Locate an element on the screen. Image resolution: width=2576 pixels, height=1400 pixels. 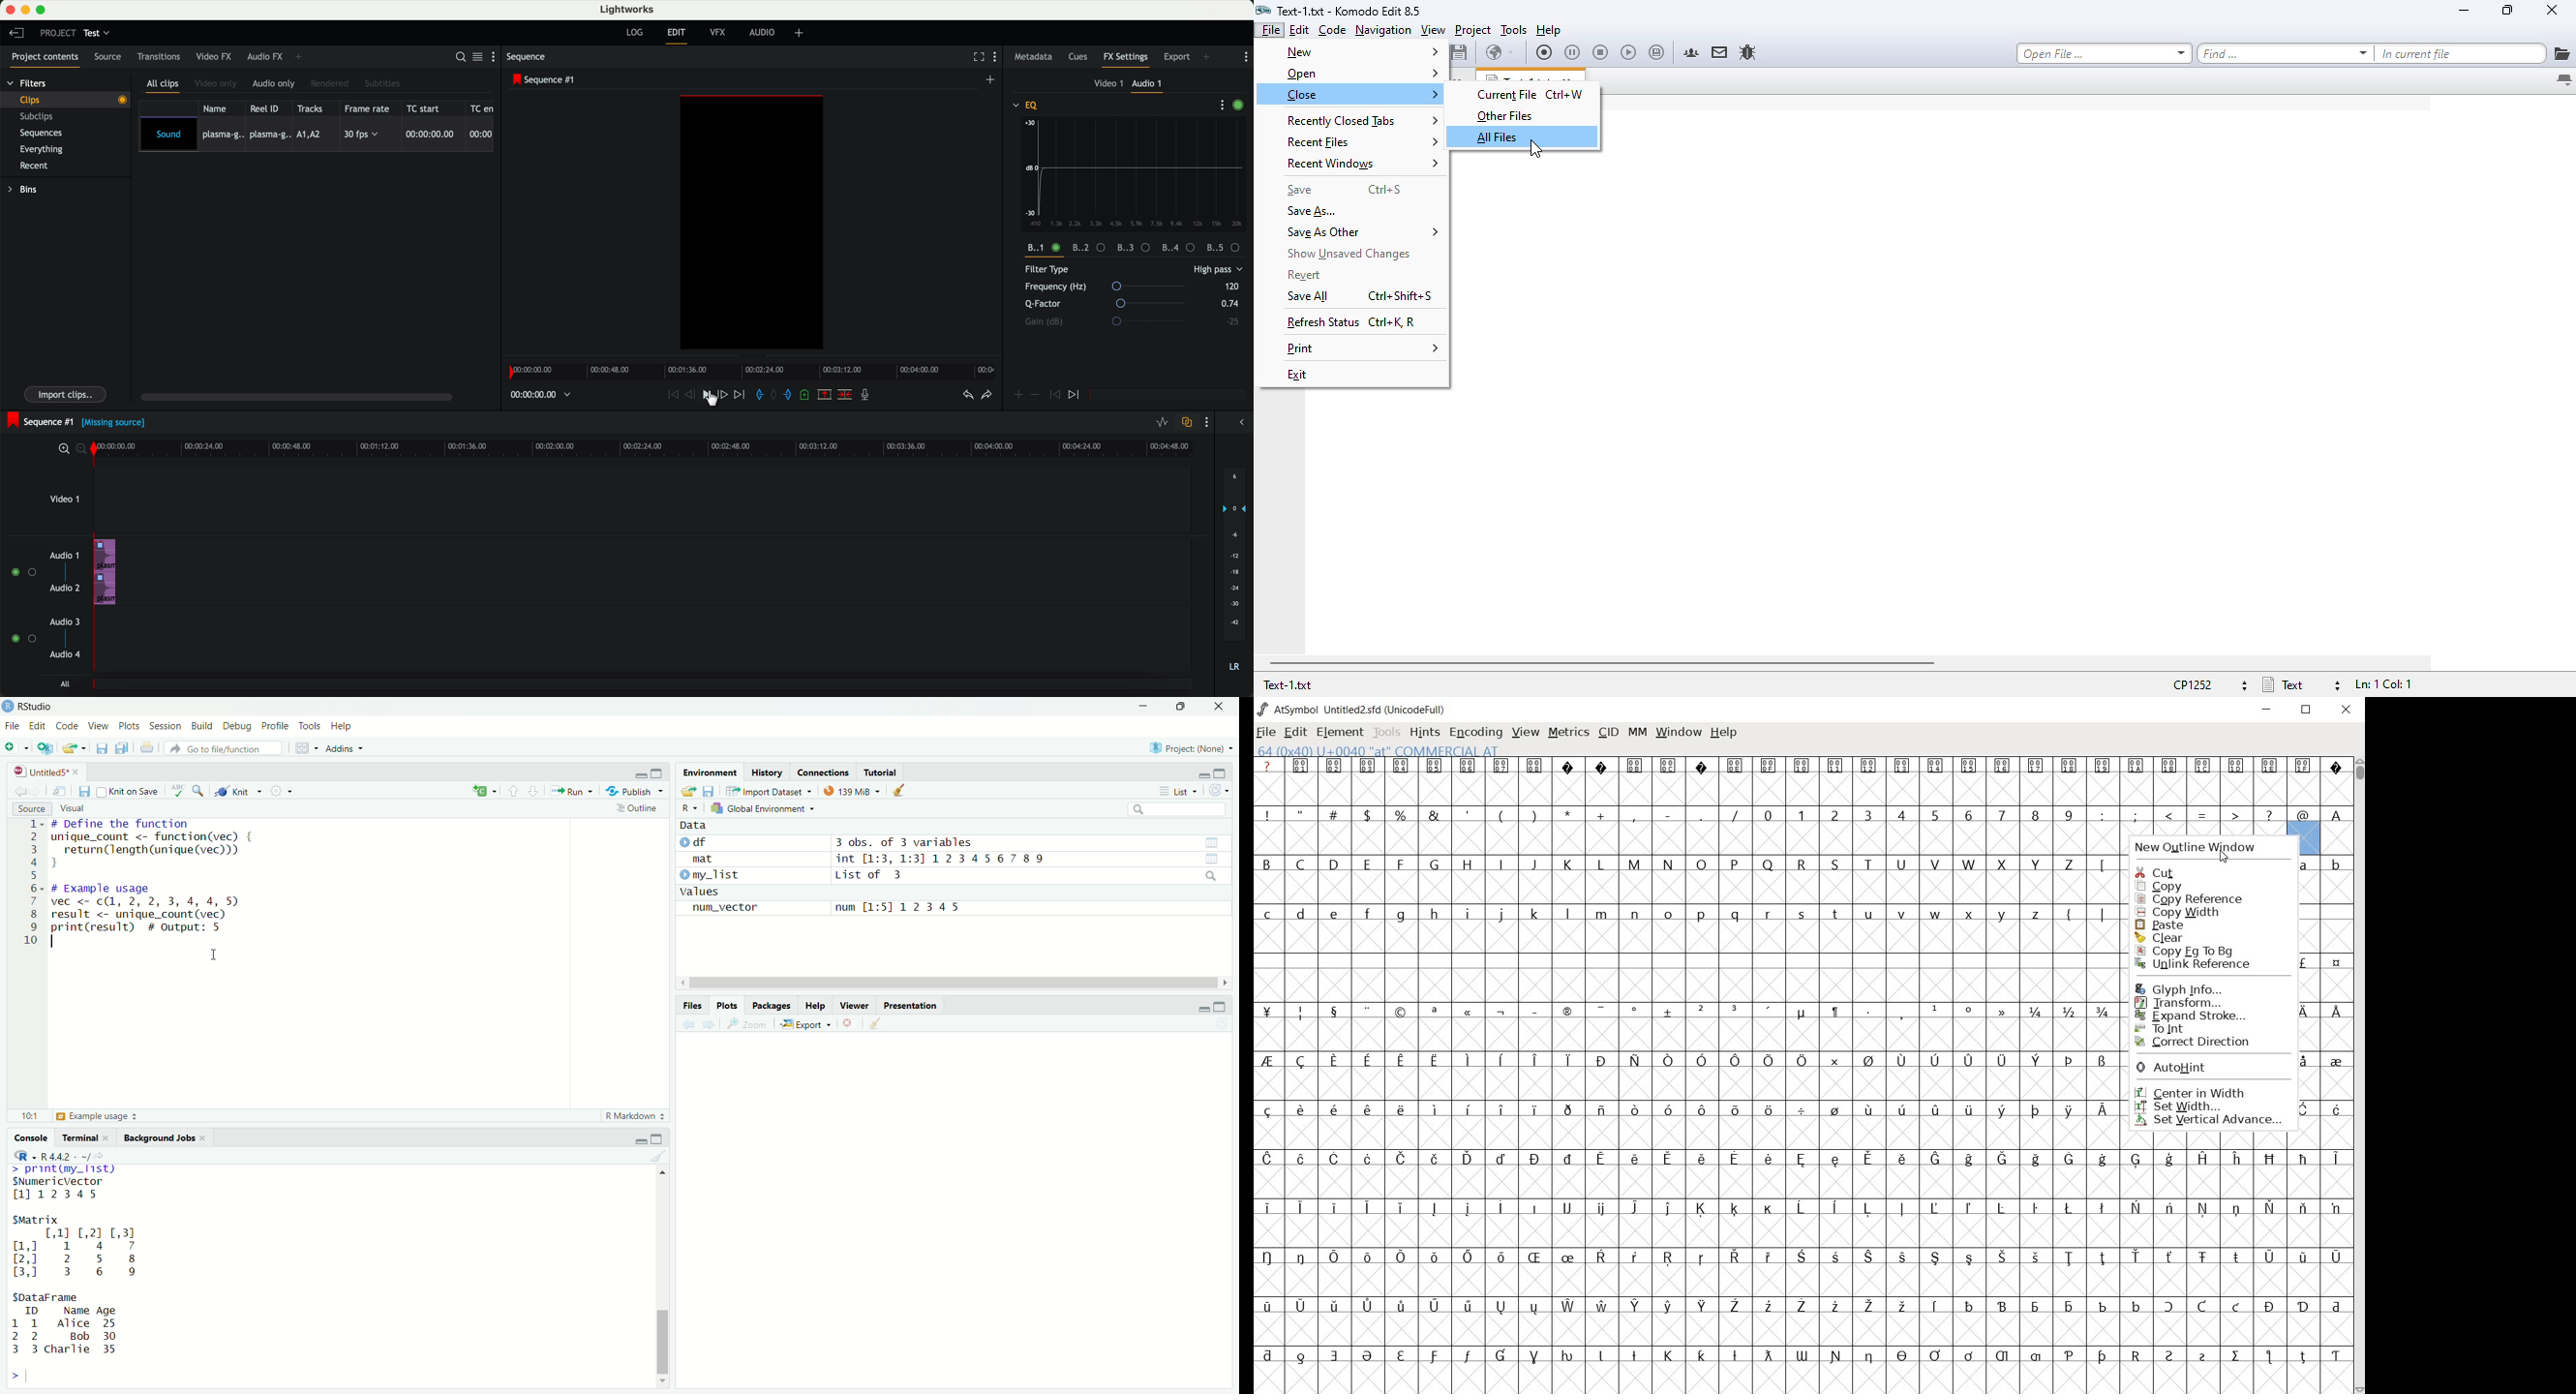
tracks is located at coordinates (312, 108).